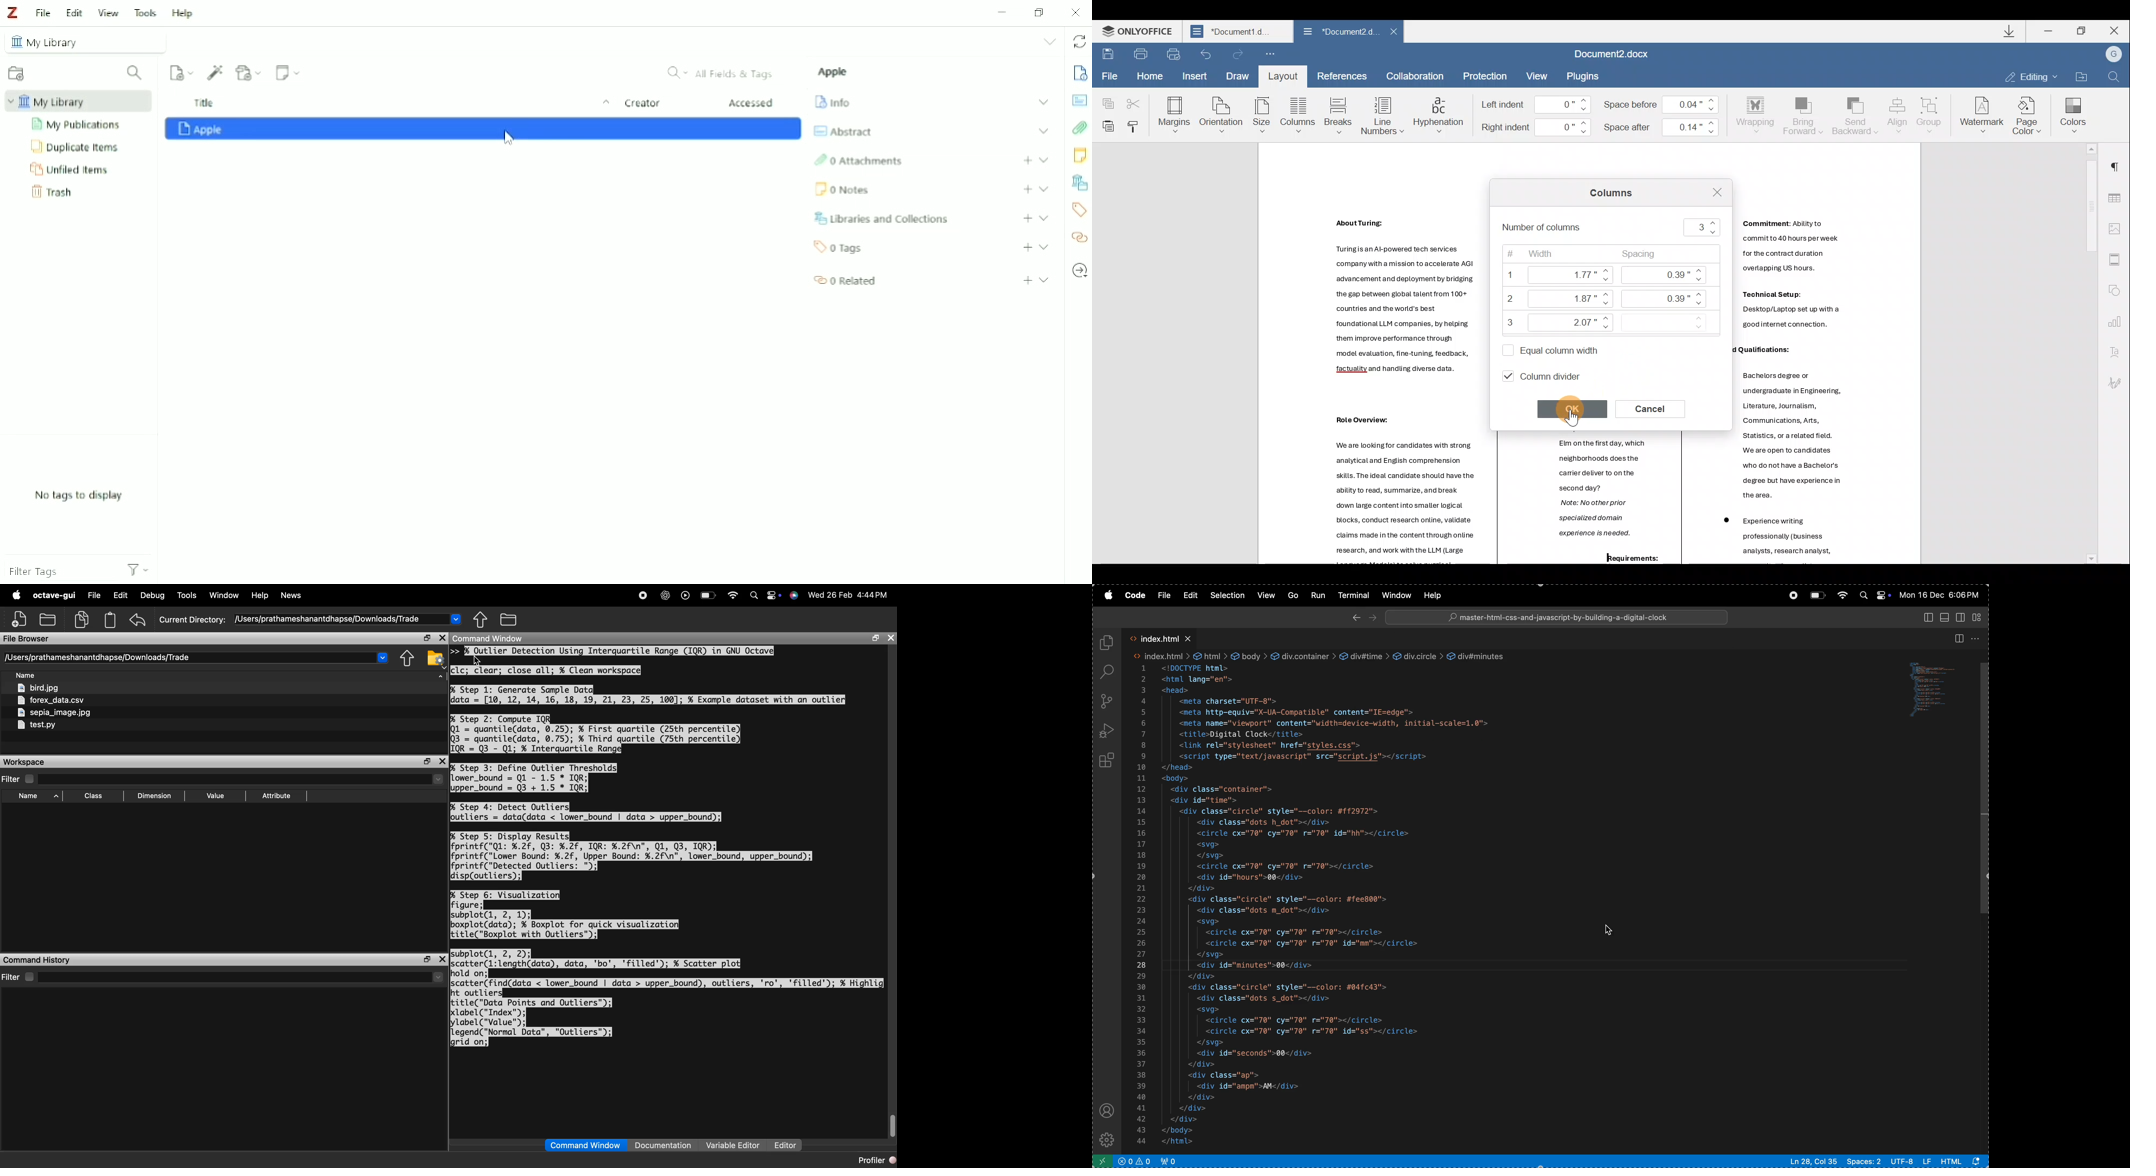 Image resolution: width=2156 pixels, height=1176 pixels. I want to click on Plugin, so click(1589, 76).